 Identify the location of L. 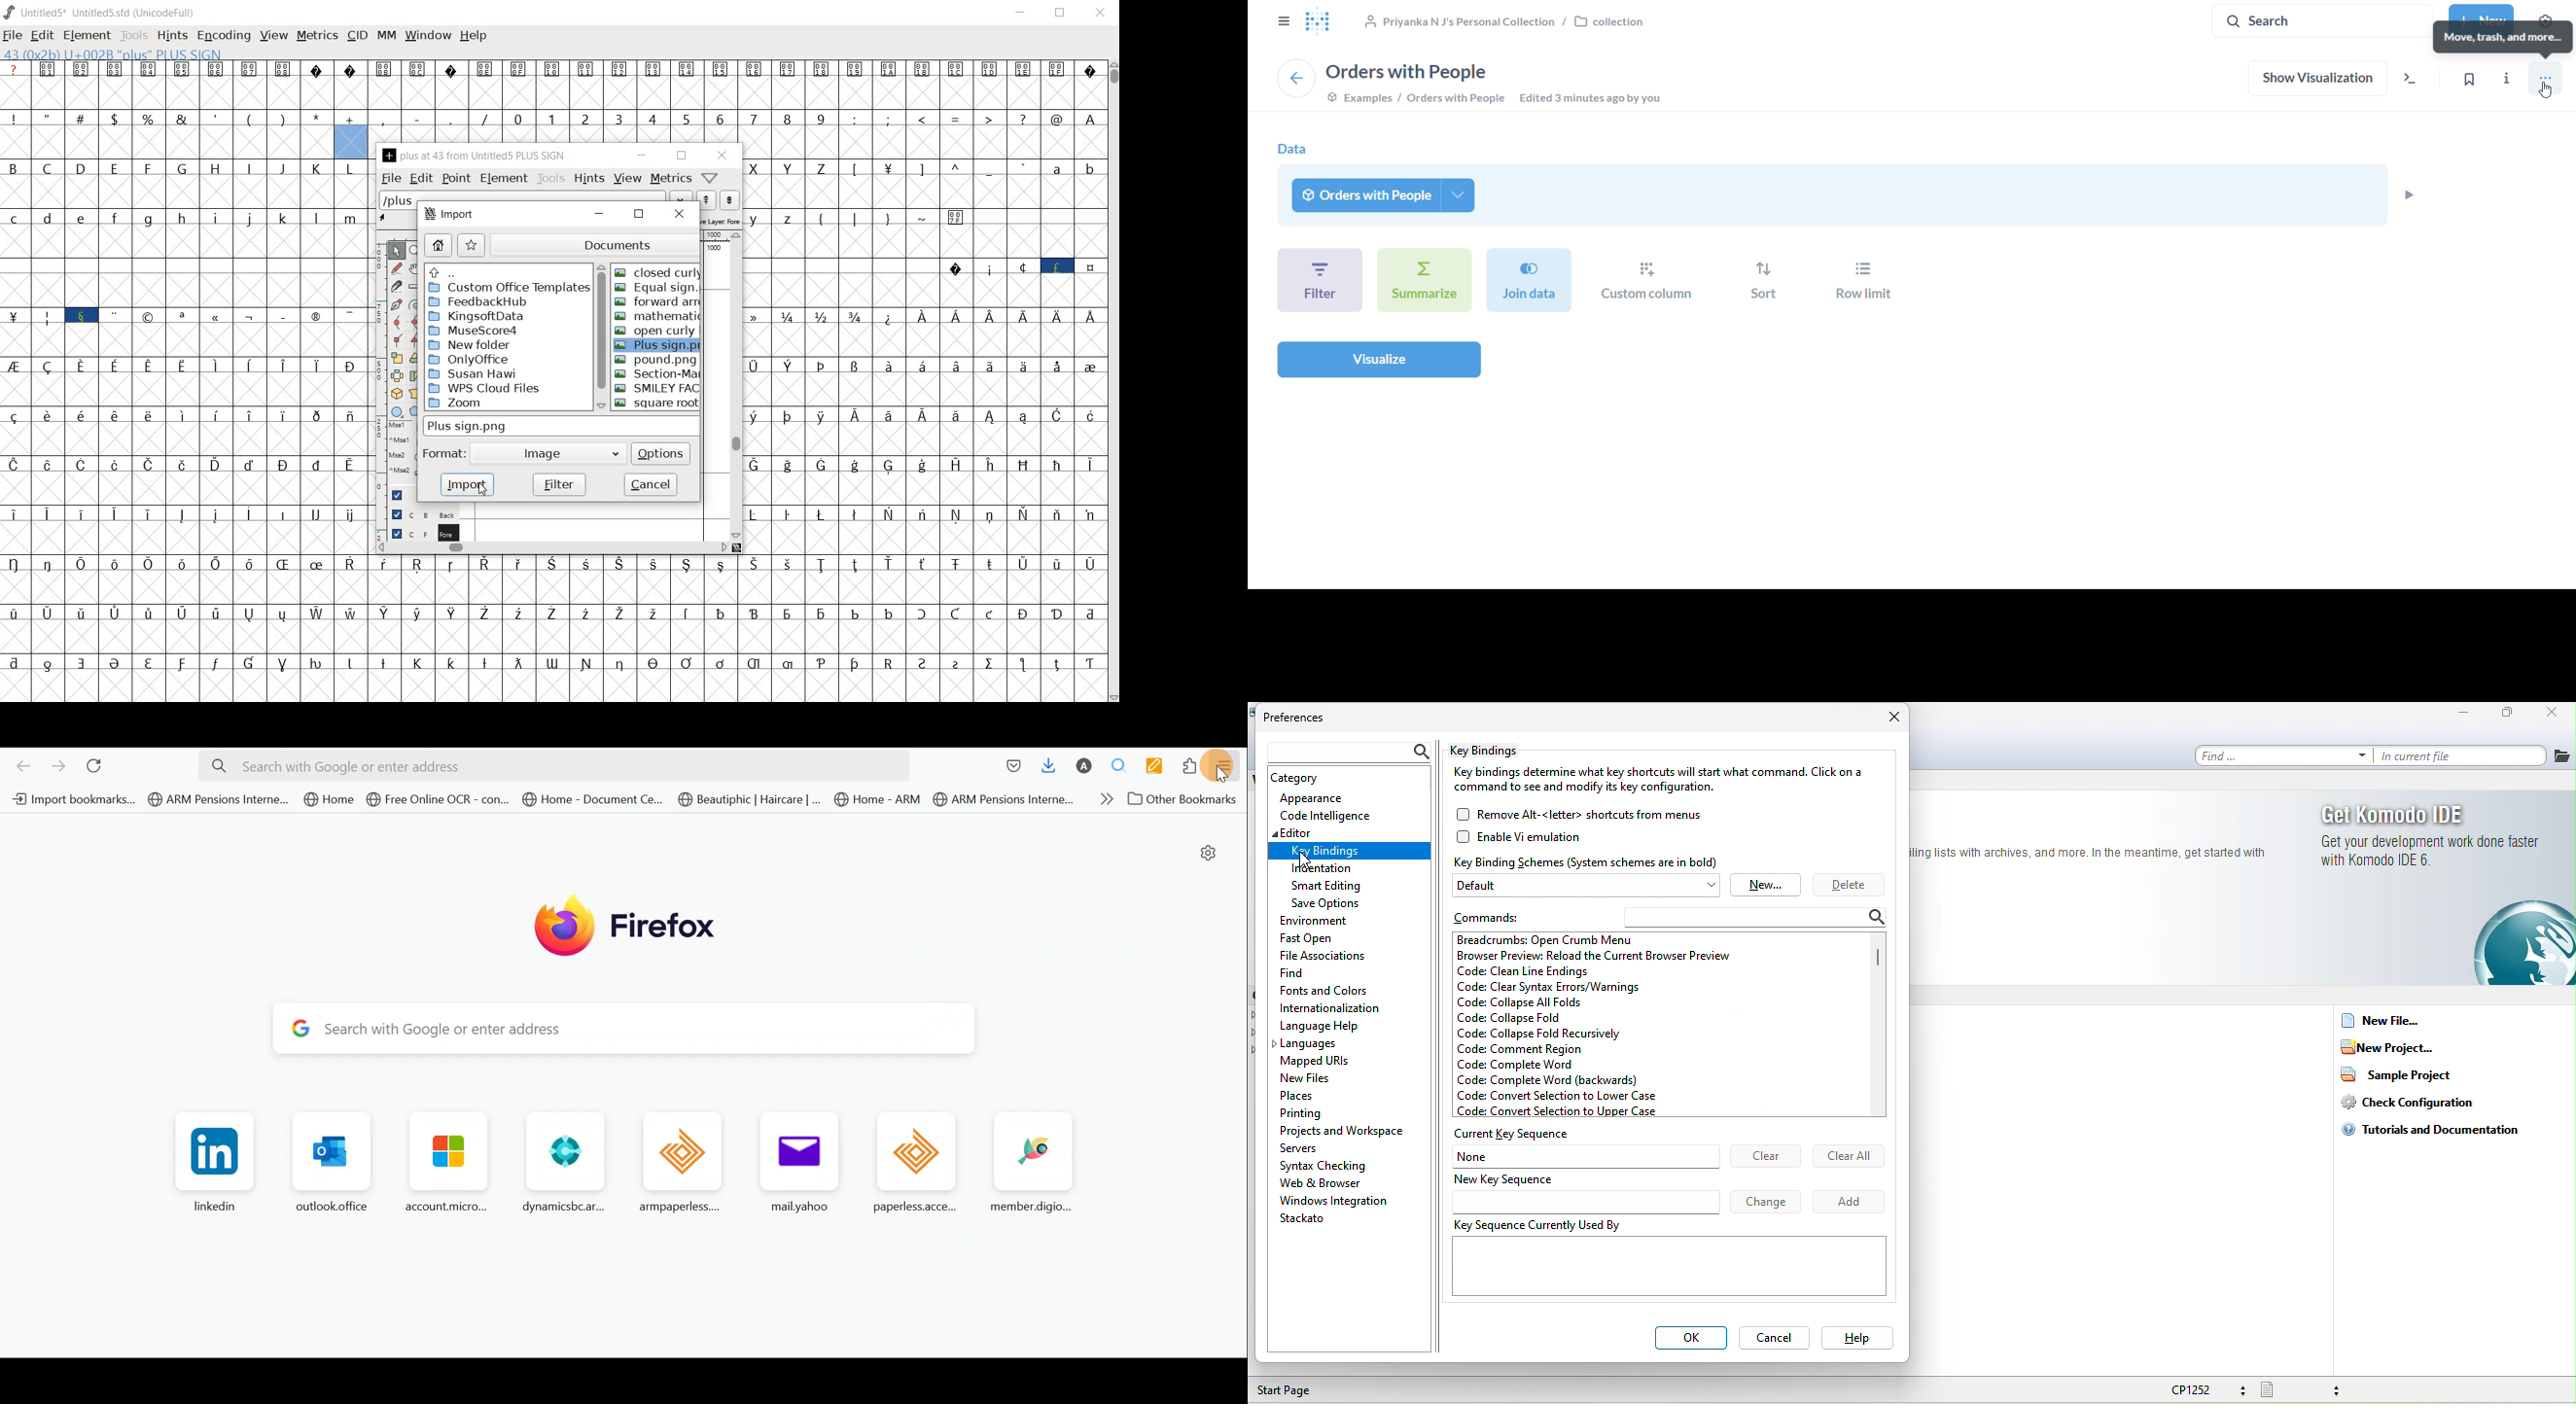
(858, 183).